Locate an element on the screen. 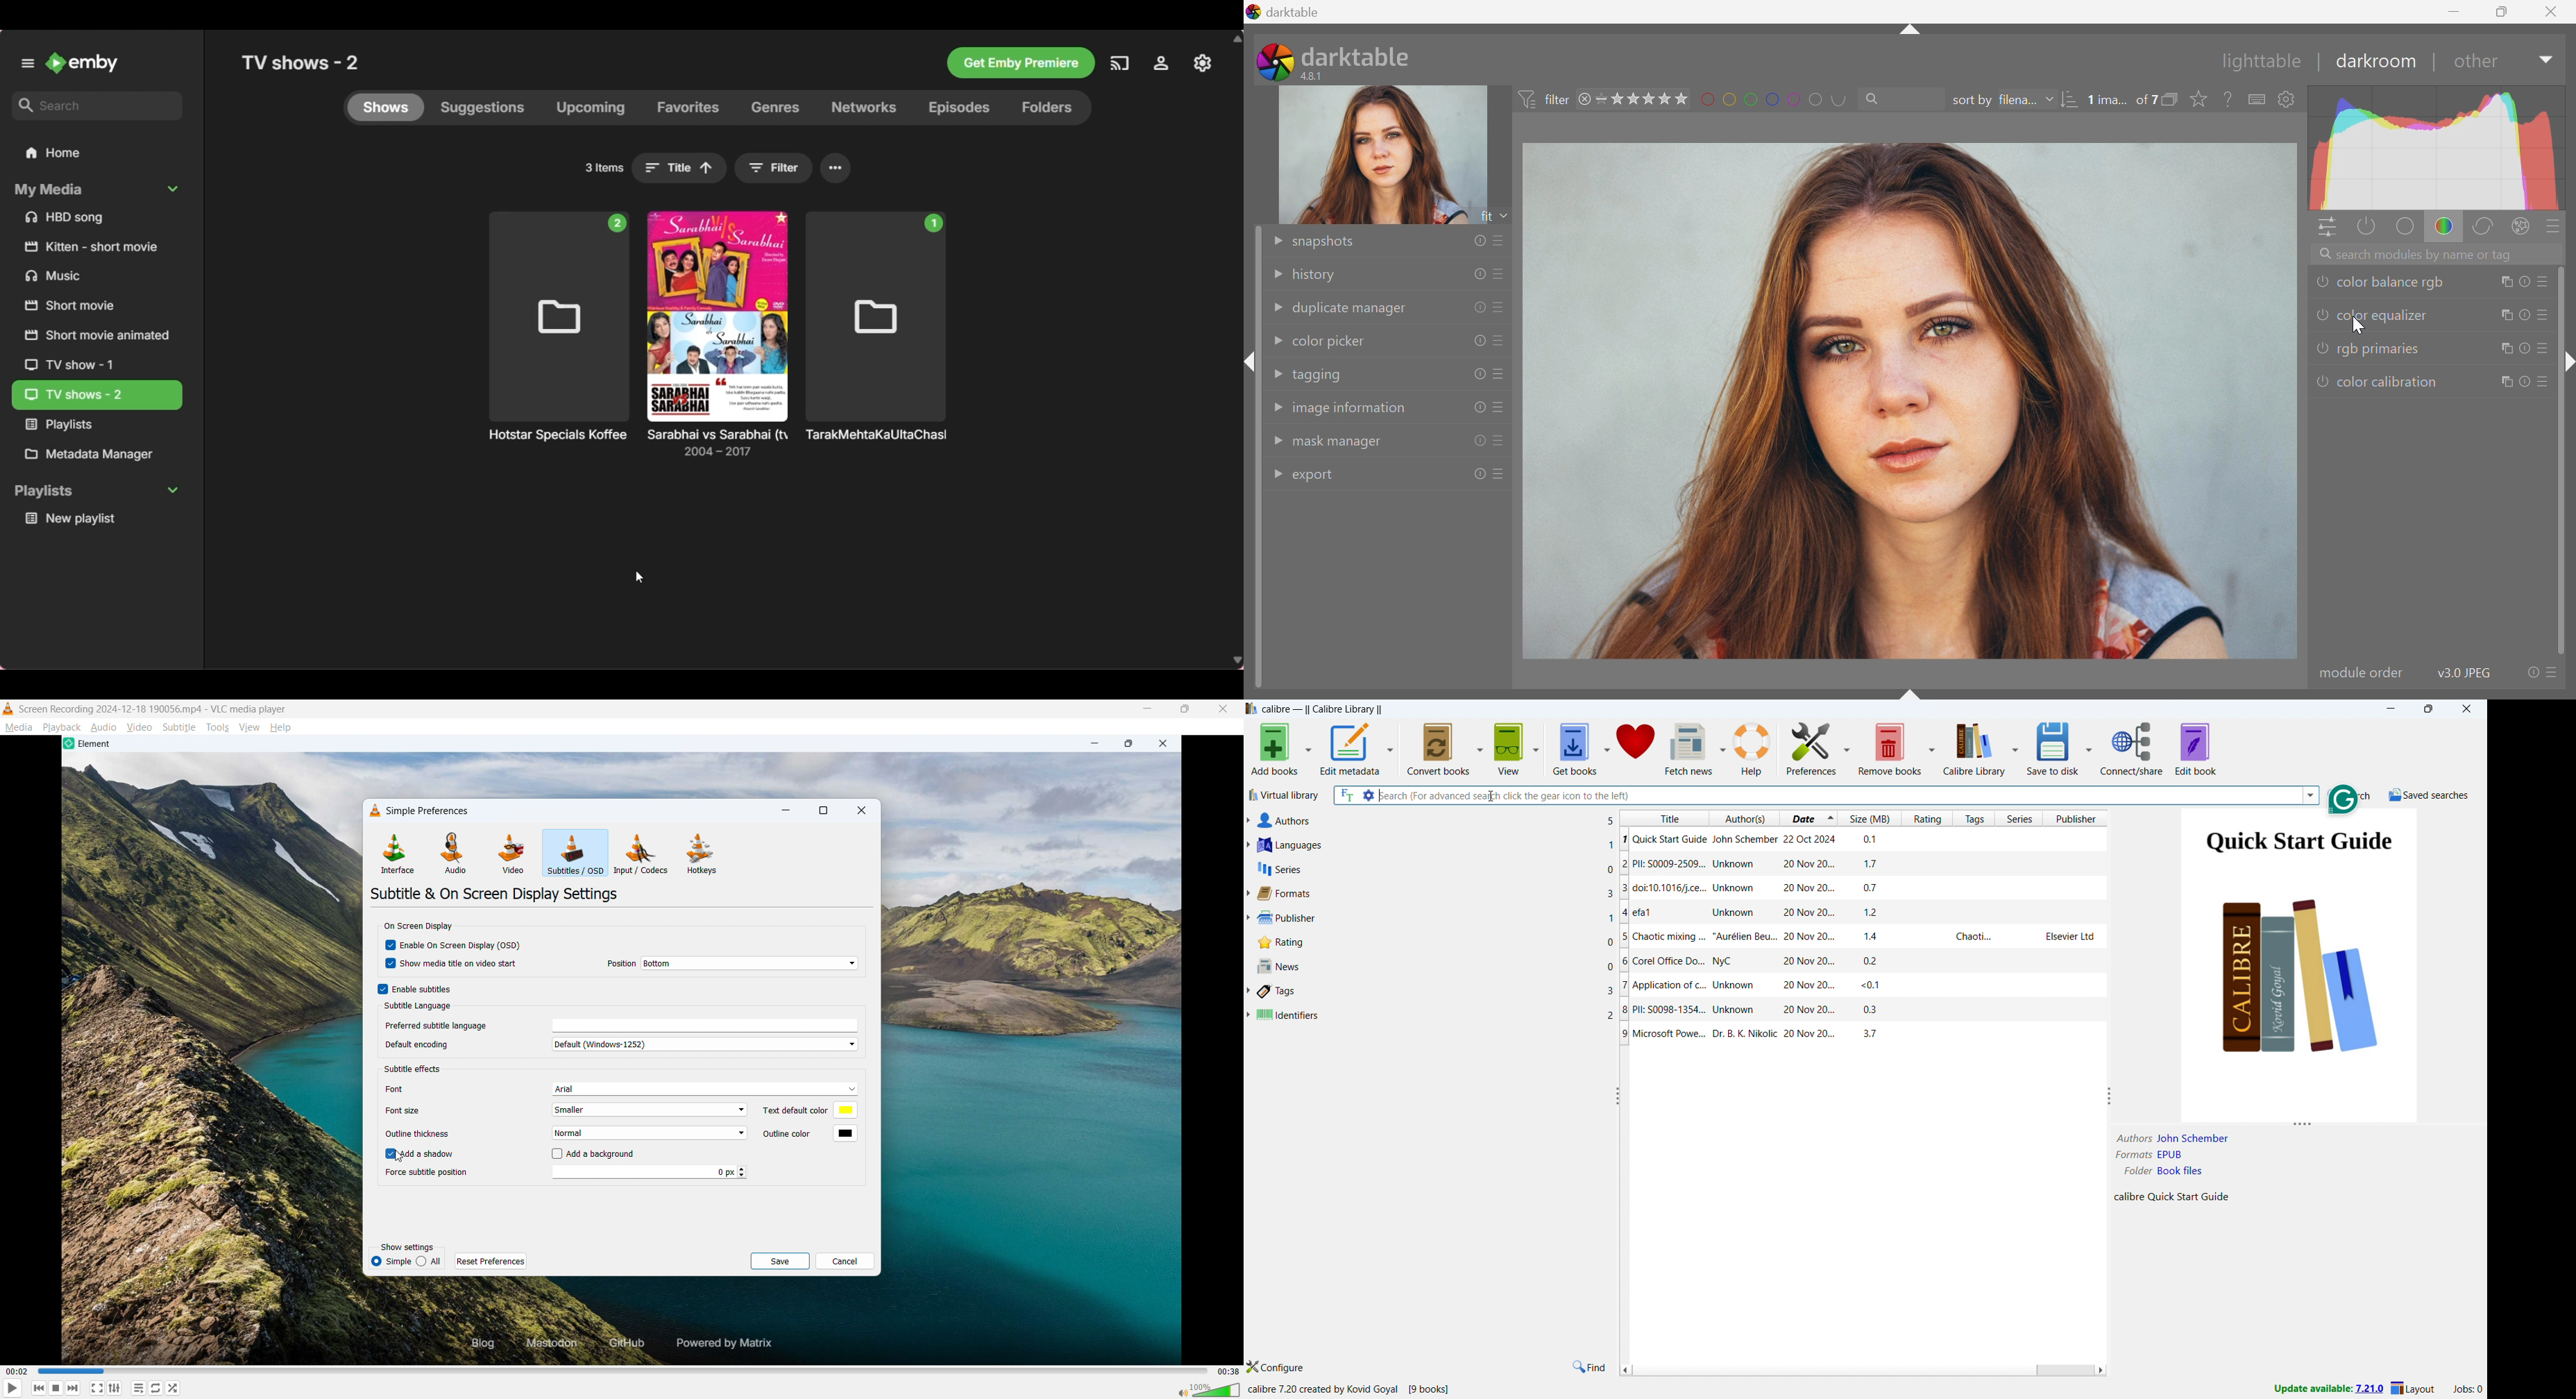 This screenshot has height=1400, width=2576. scroll right is located at coordinates (2102, 1370).